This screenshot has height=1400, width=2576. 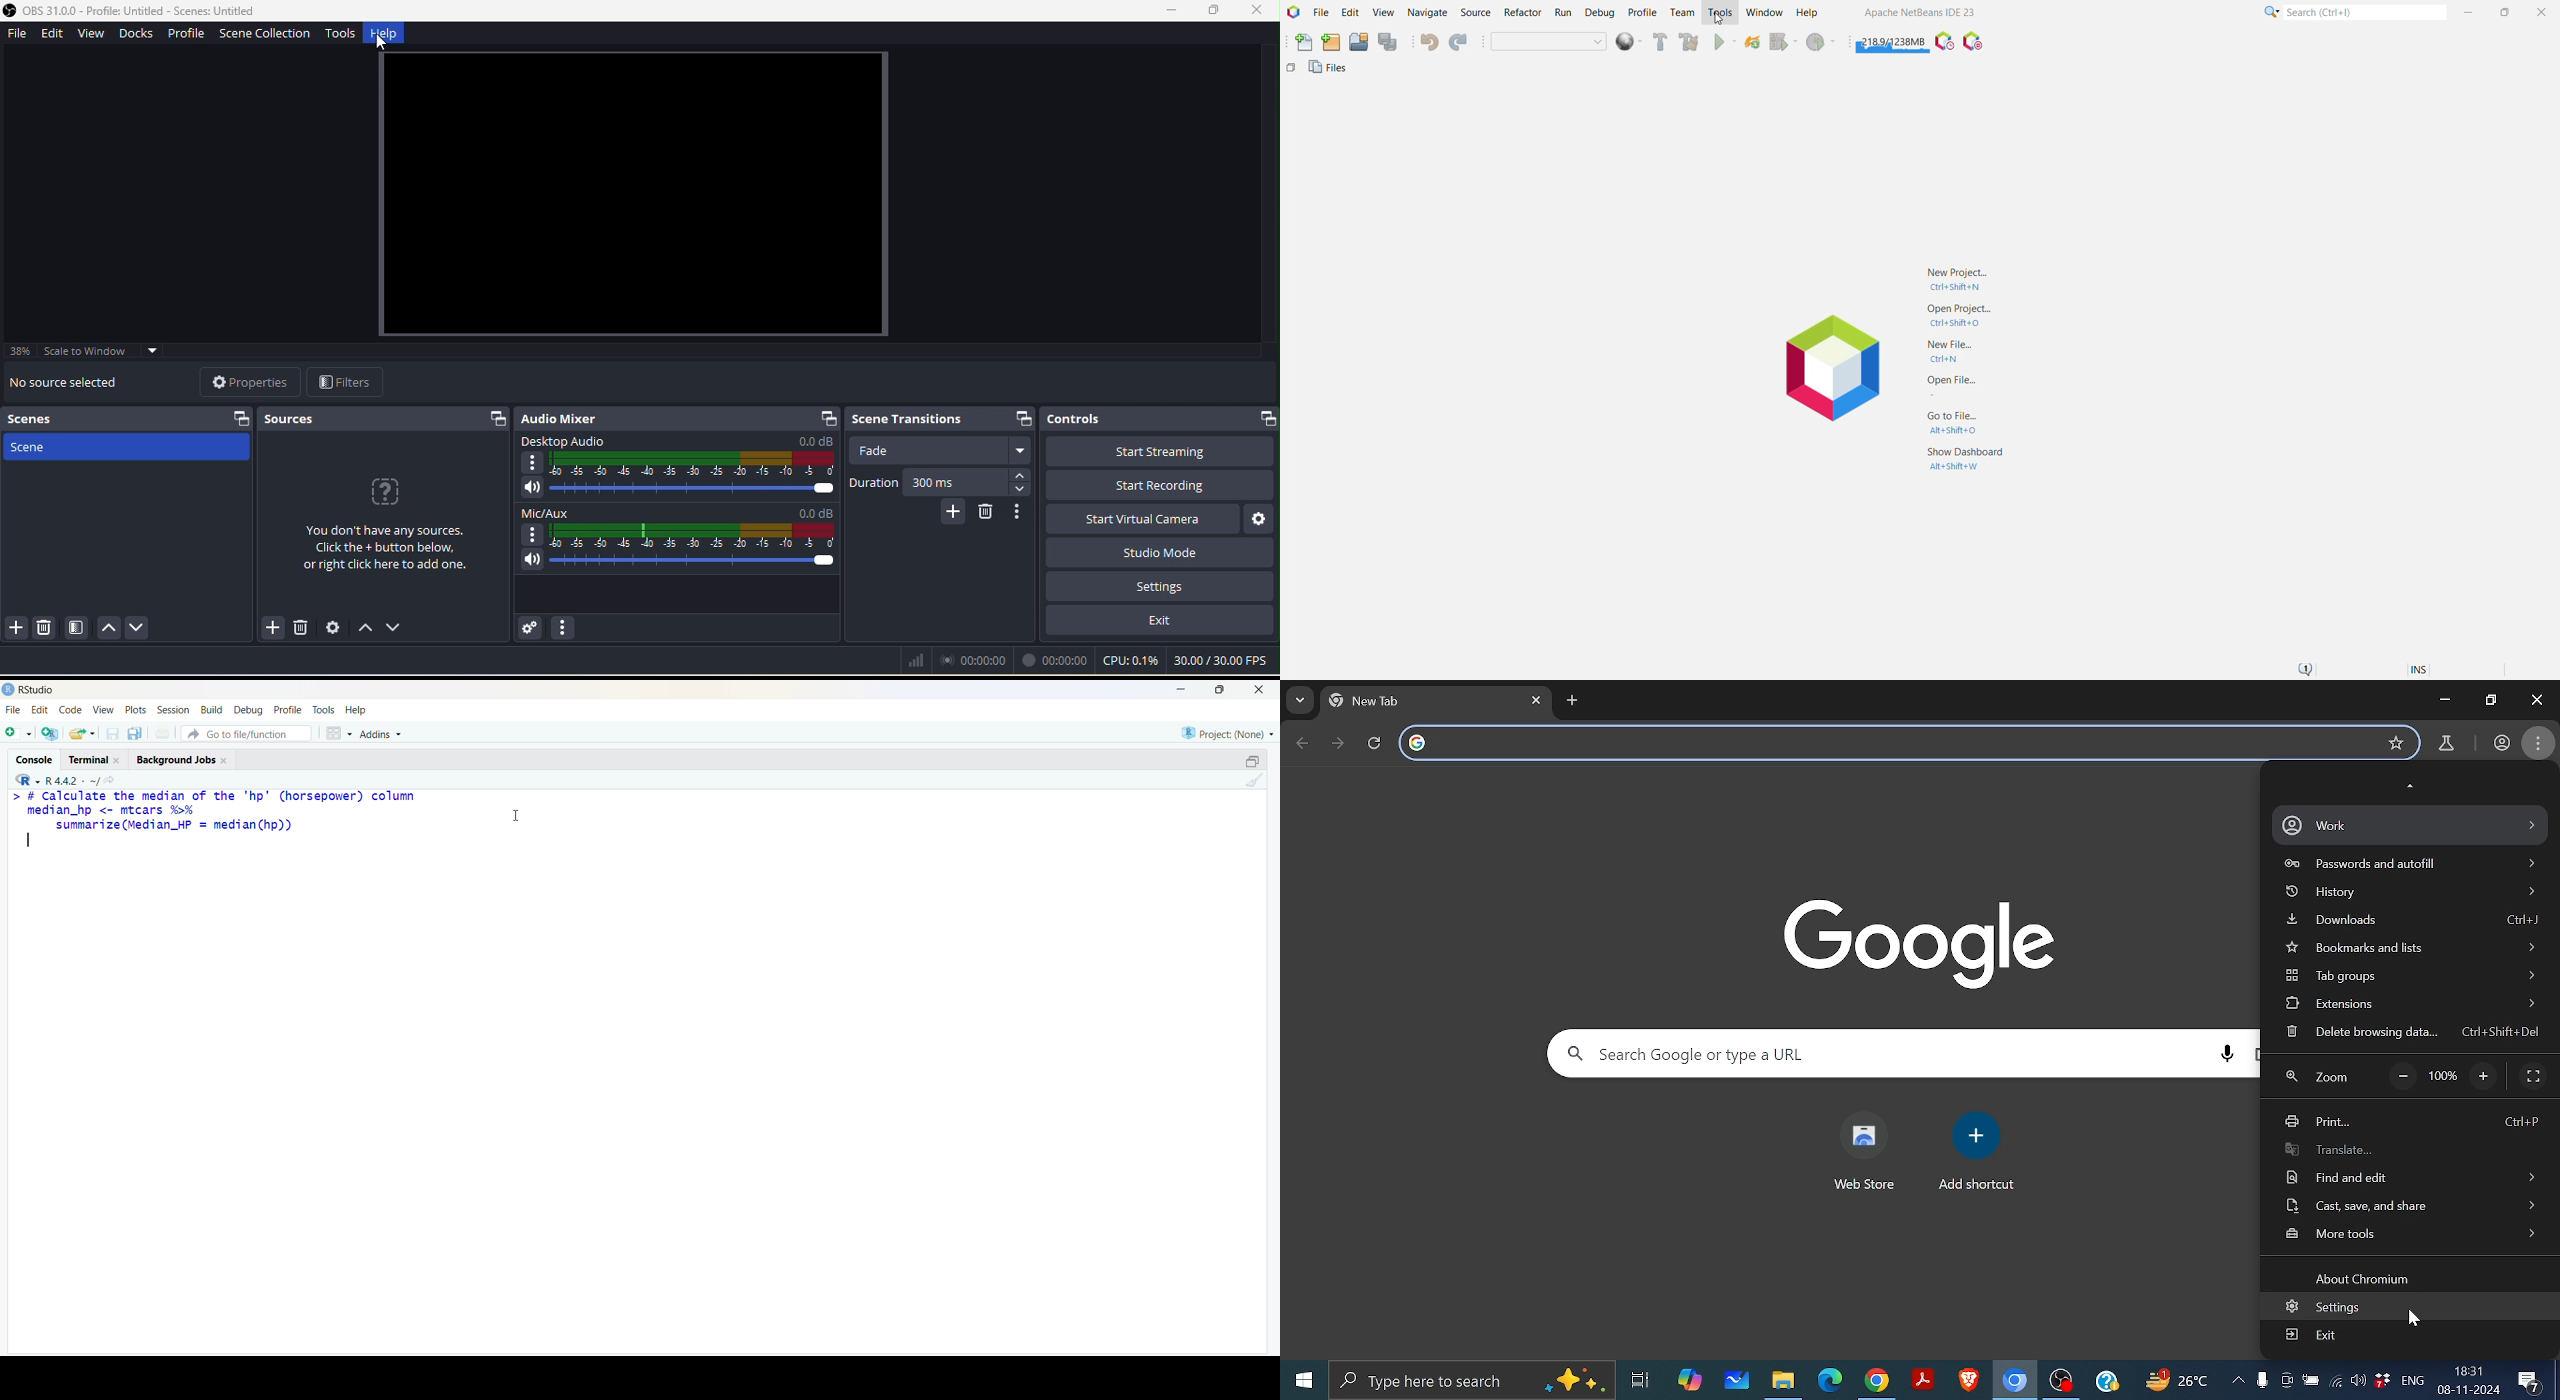 What do you see at coordinates (1130, 662) in the screenshot?
I see `cpu 0.1%` at bounding box center [1130, 662].